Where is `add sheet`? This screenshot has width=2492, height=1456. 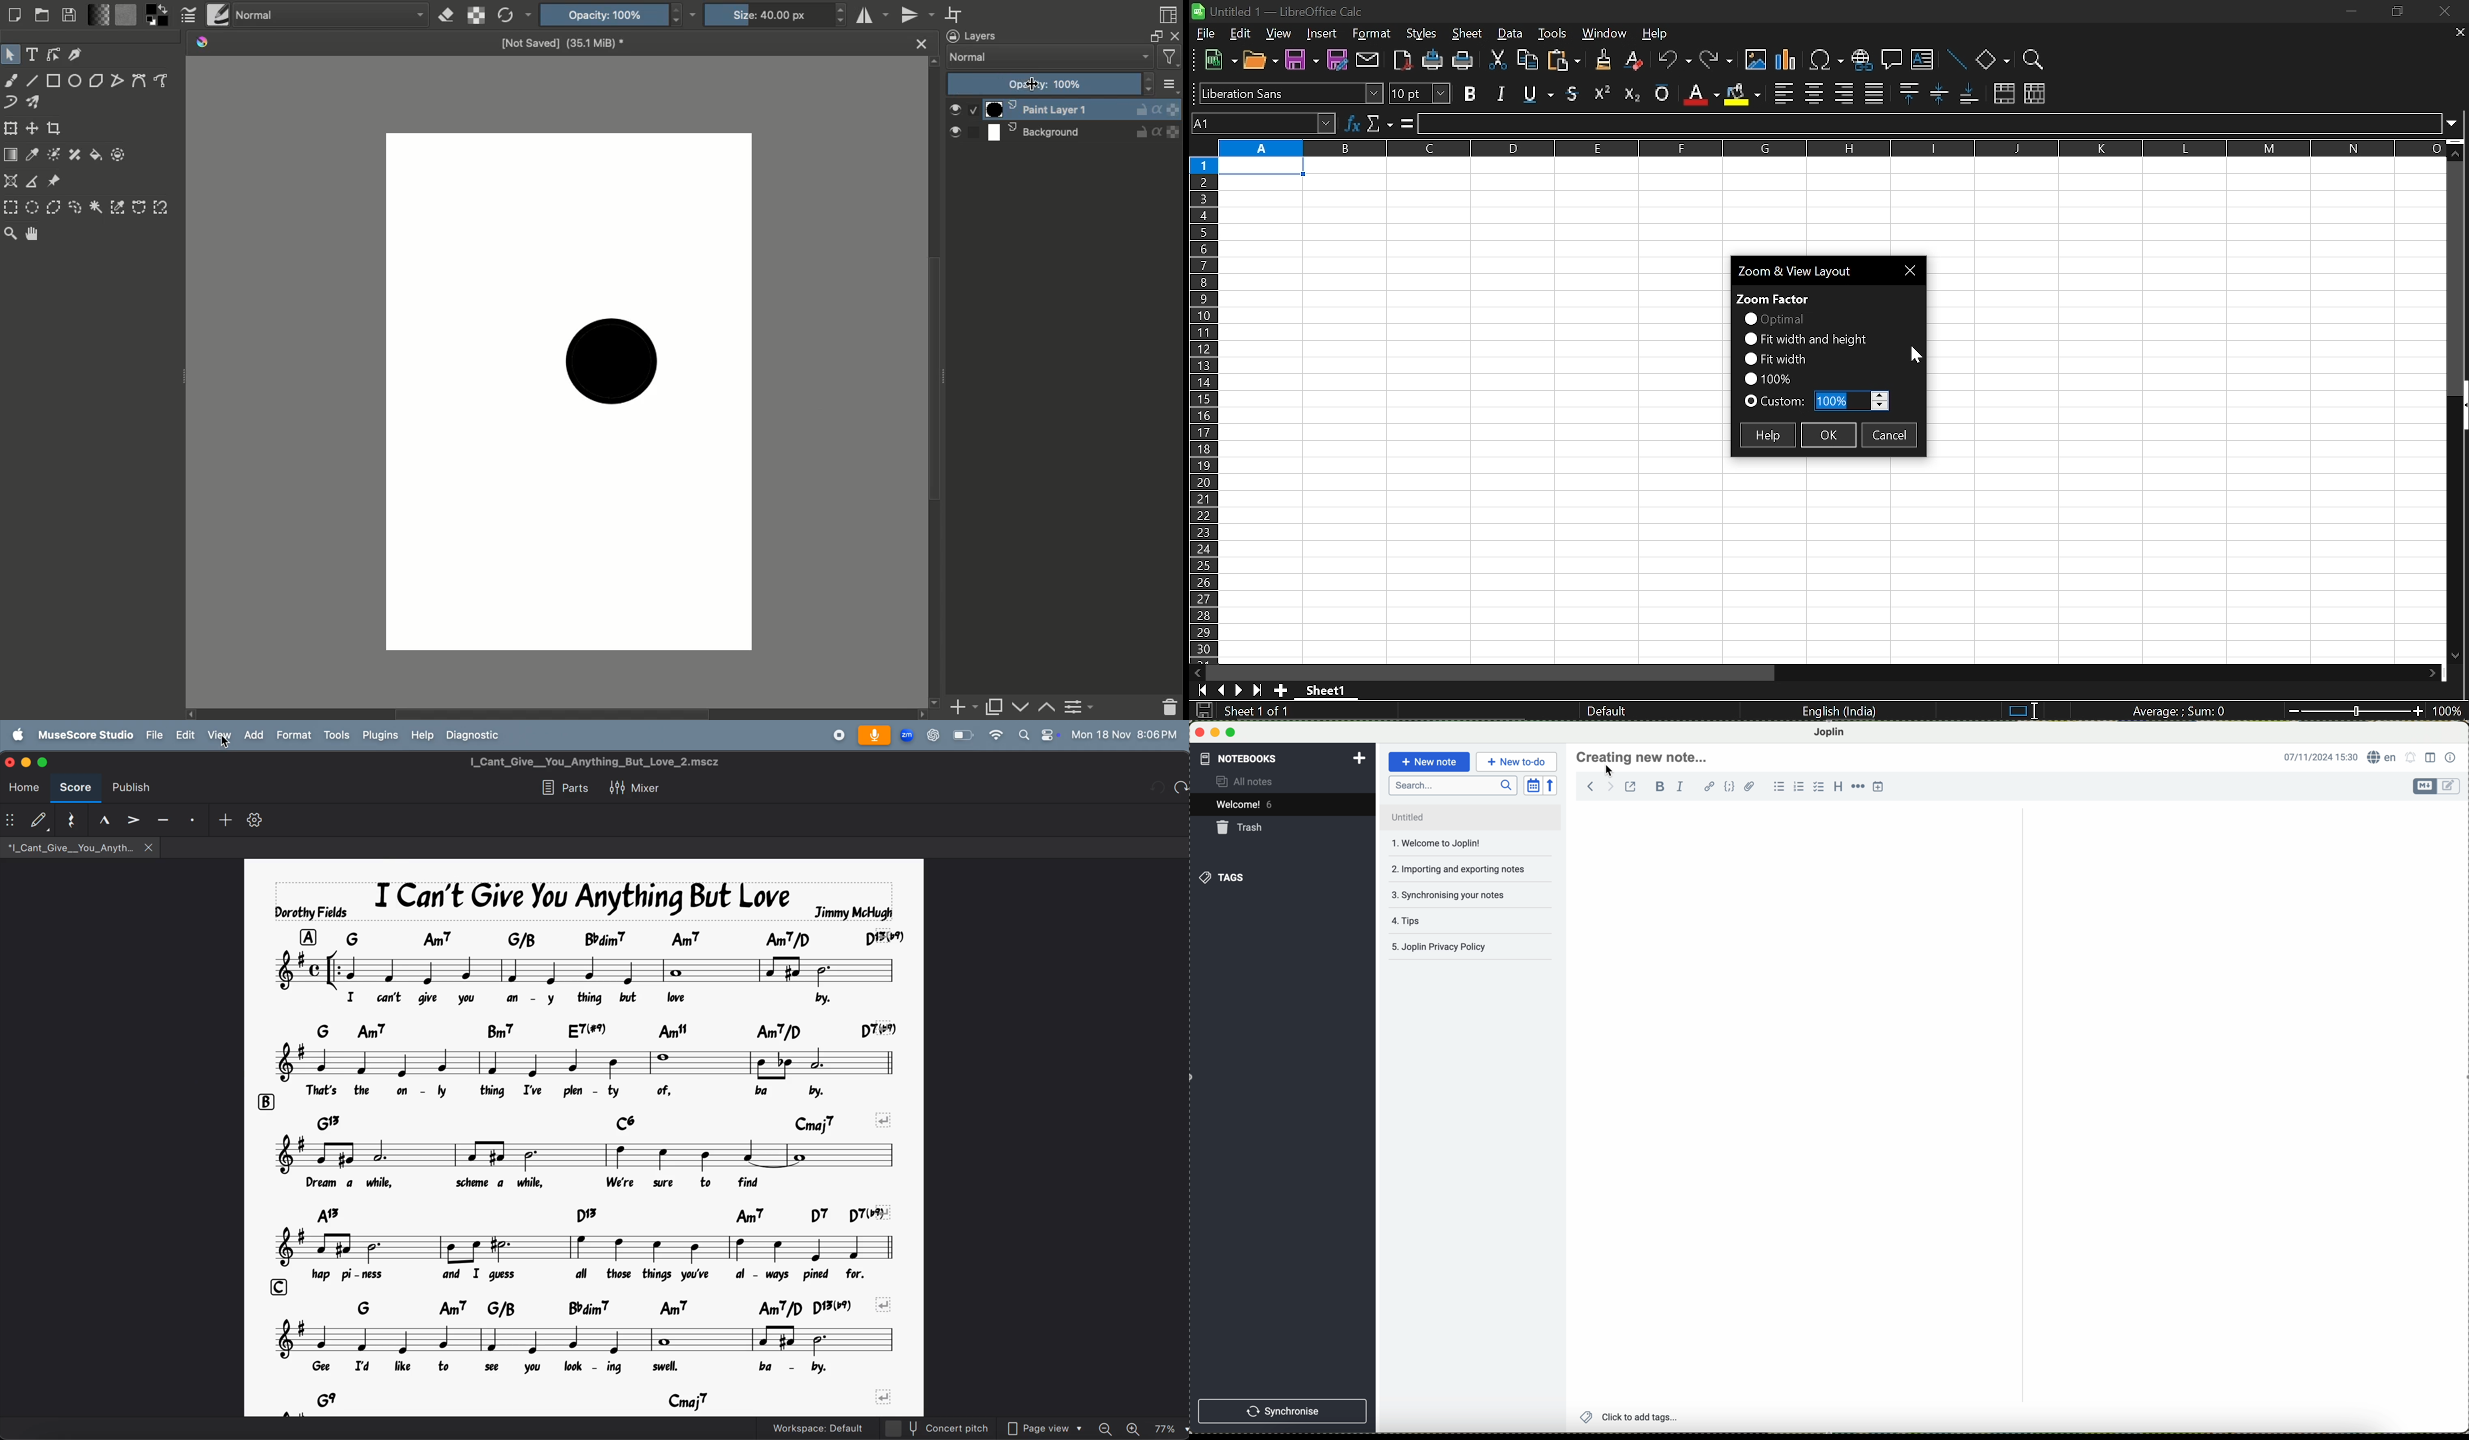 add sheet is located at coordinates (1279, 690).